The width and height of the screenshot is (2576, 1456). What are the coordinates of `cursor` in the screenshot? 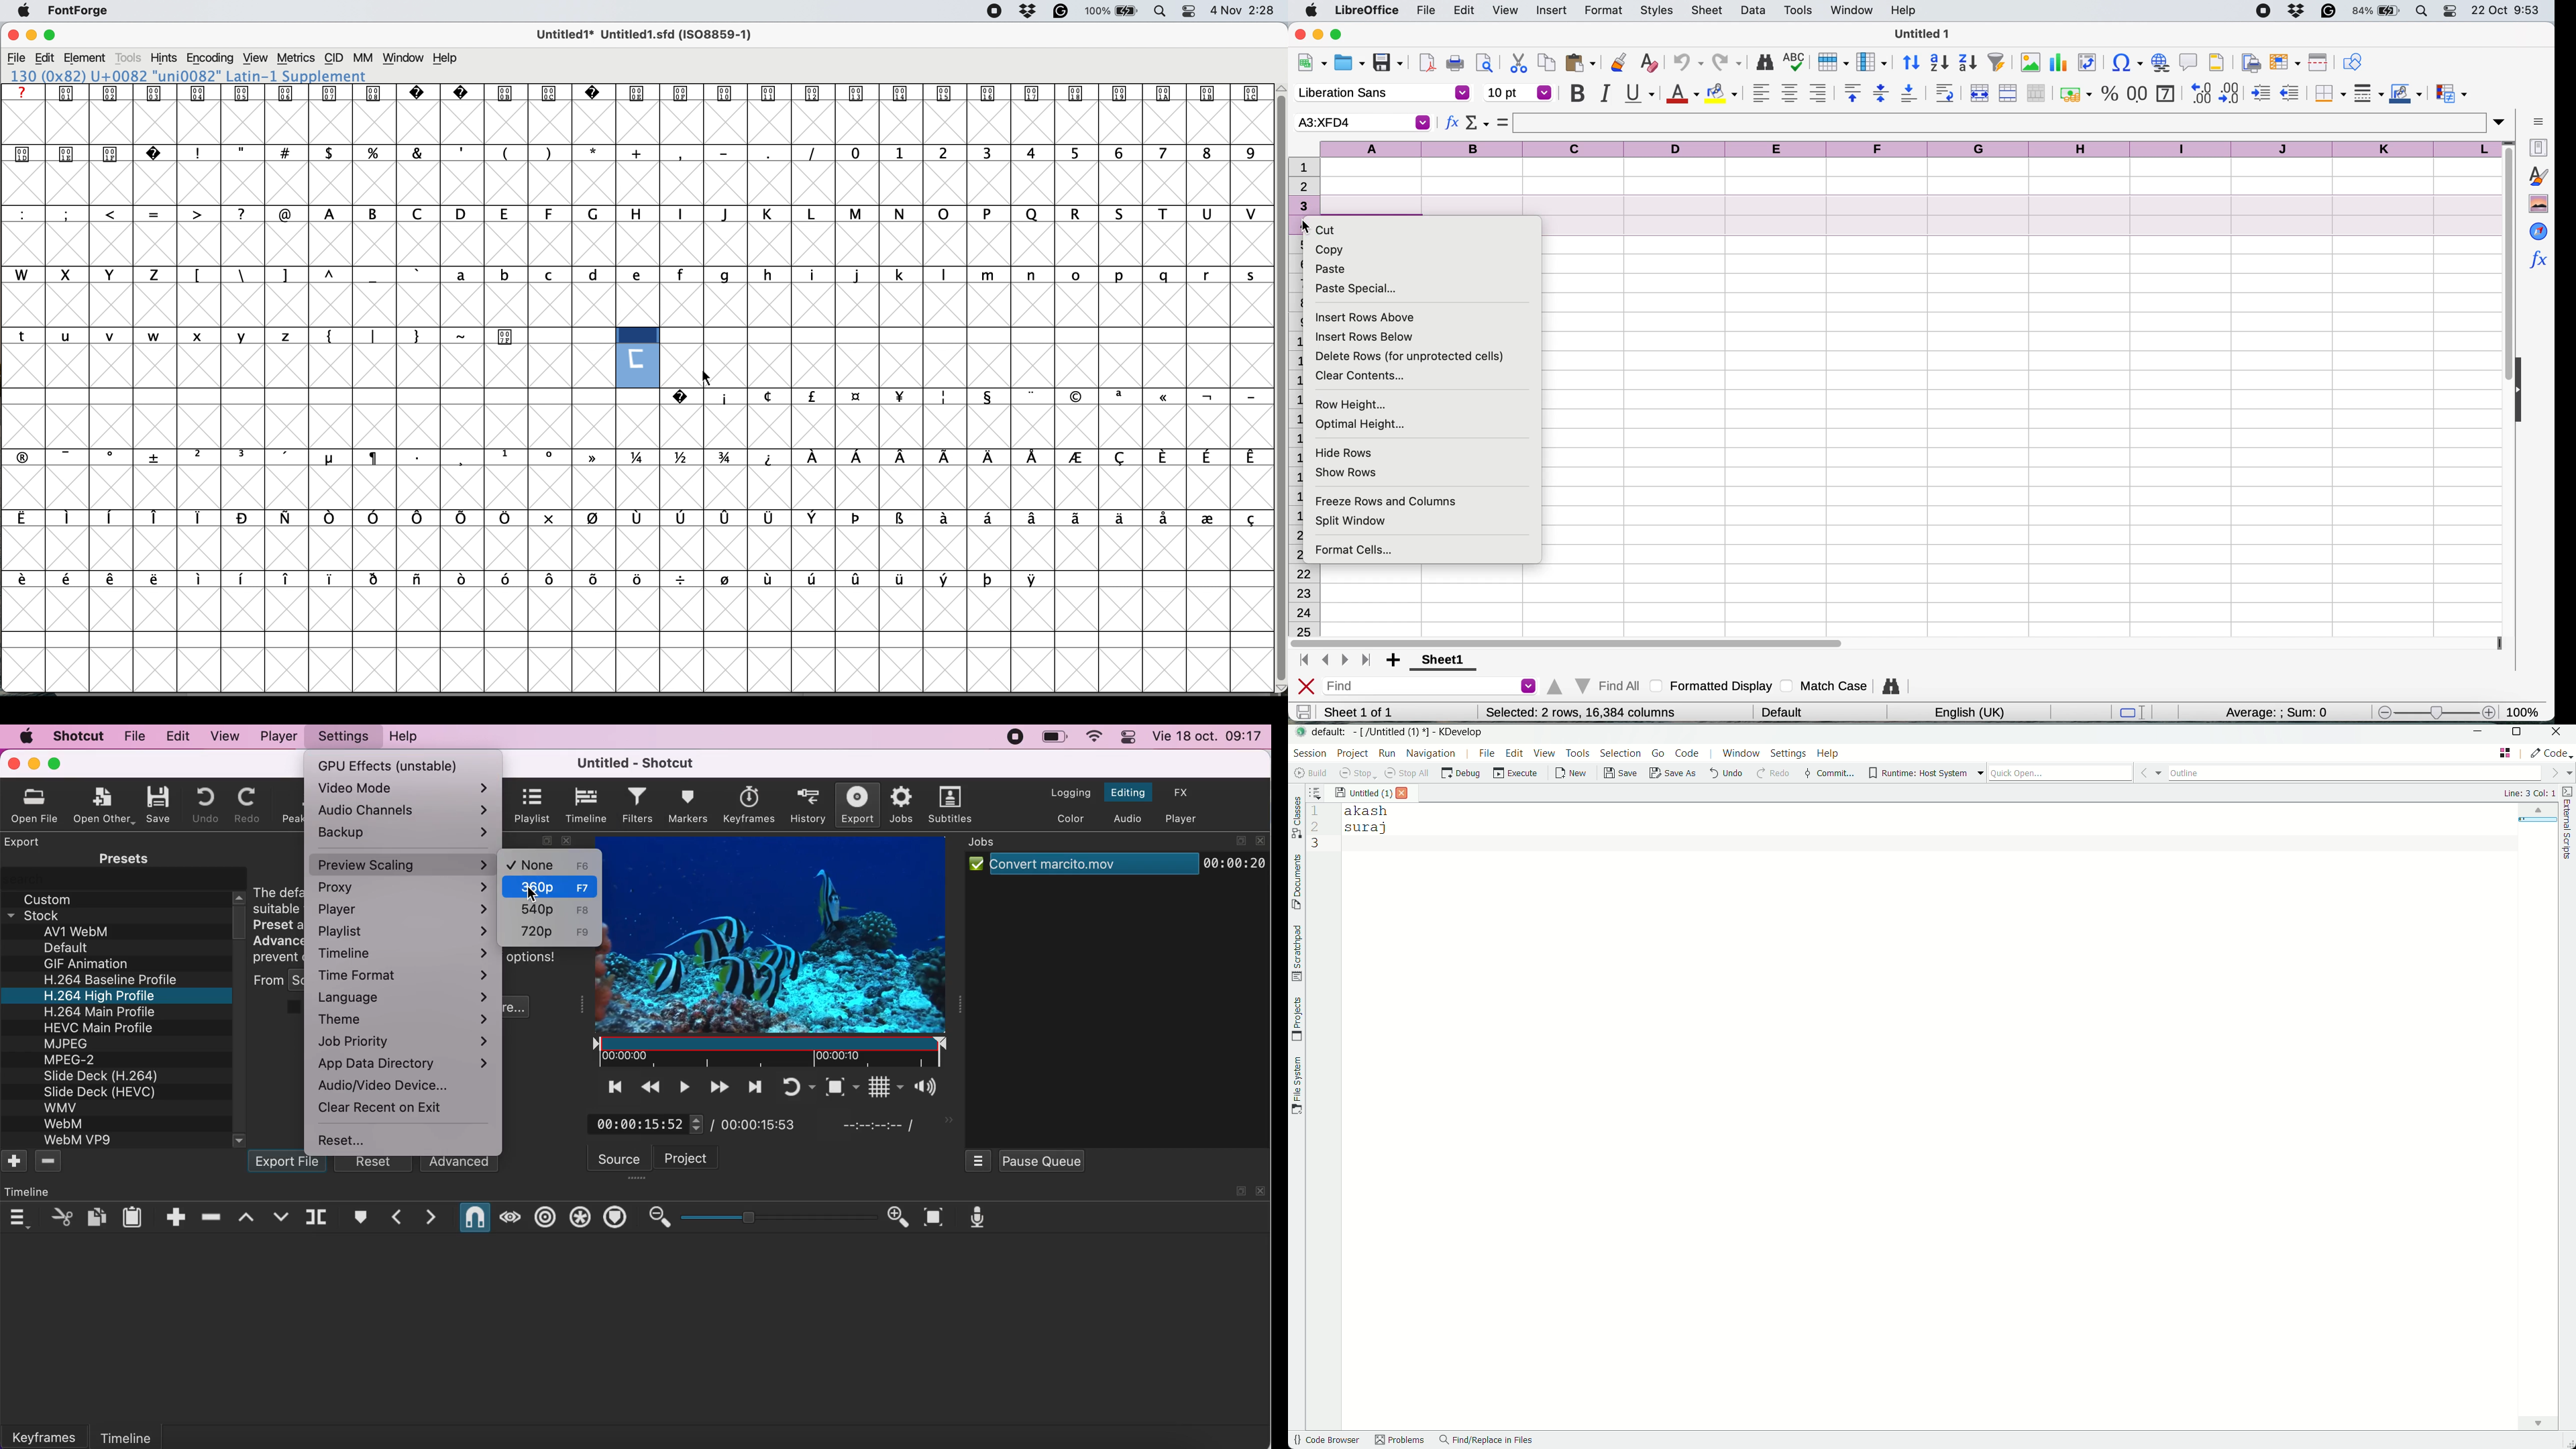 It's located at (547, 900).